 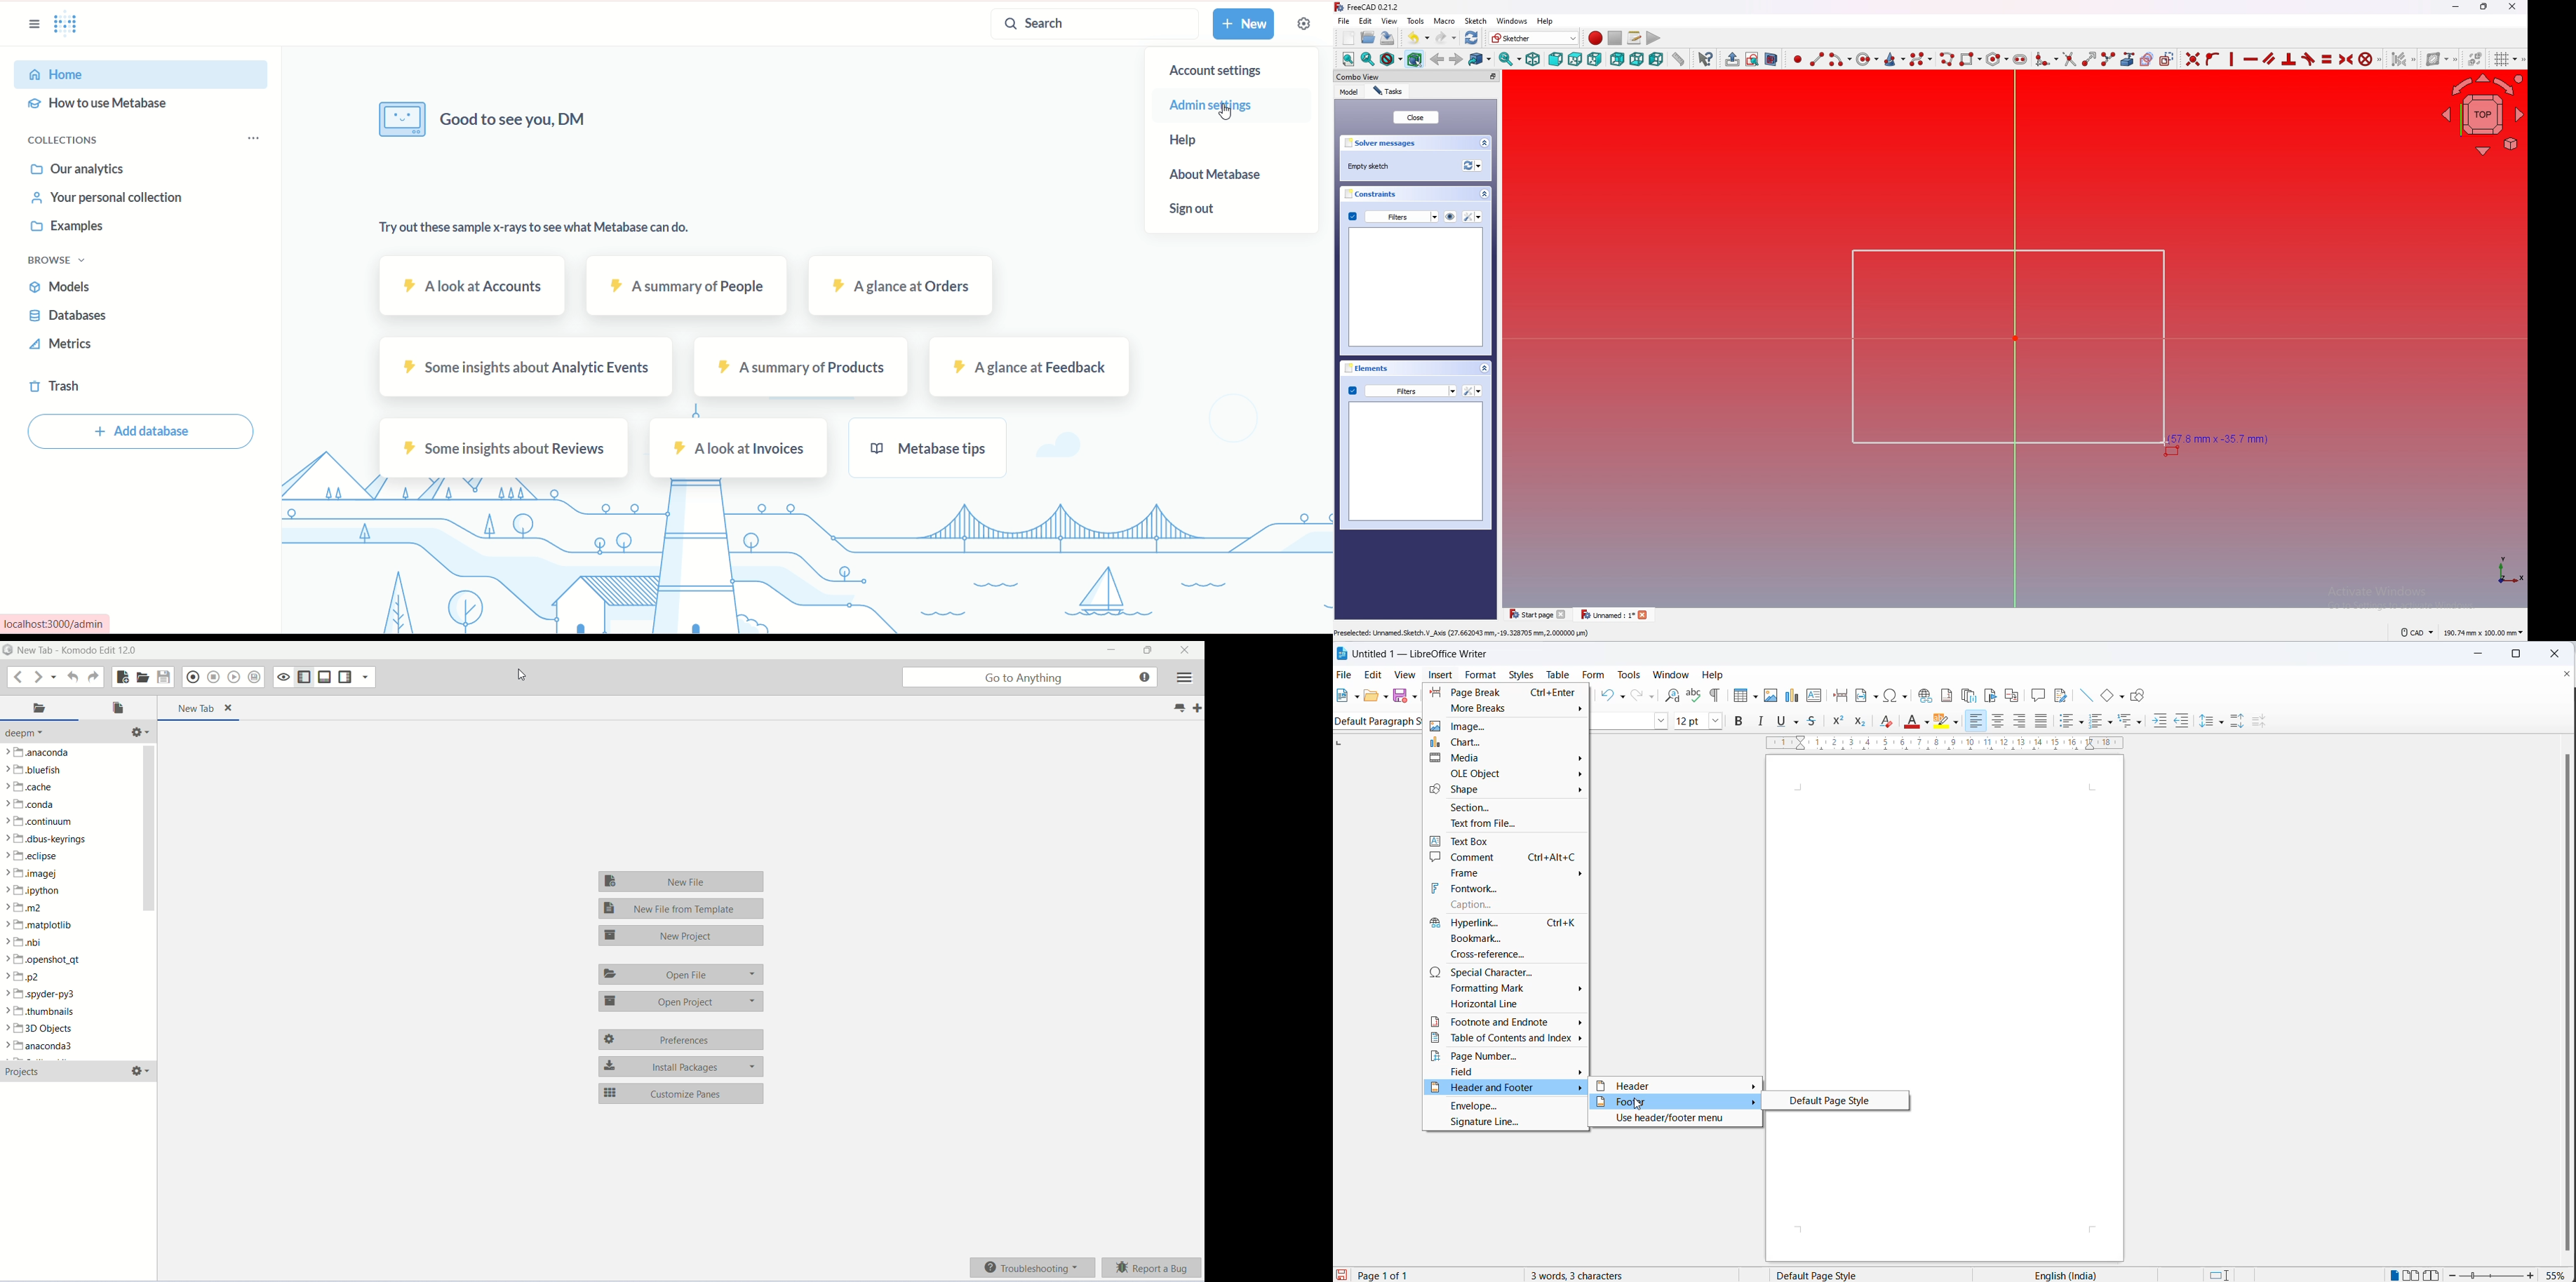 I want to click on page style, so click(x=1844, y=1275).